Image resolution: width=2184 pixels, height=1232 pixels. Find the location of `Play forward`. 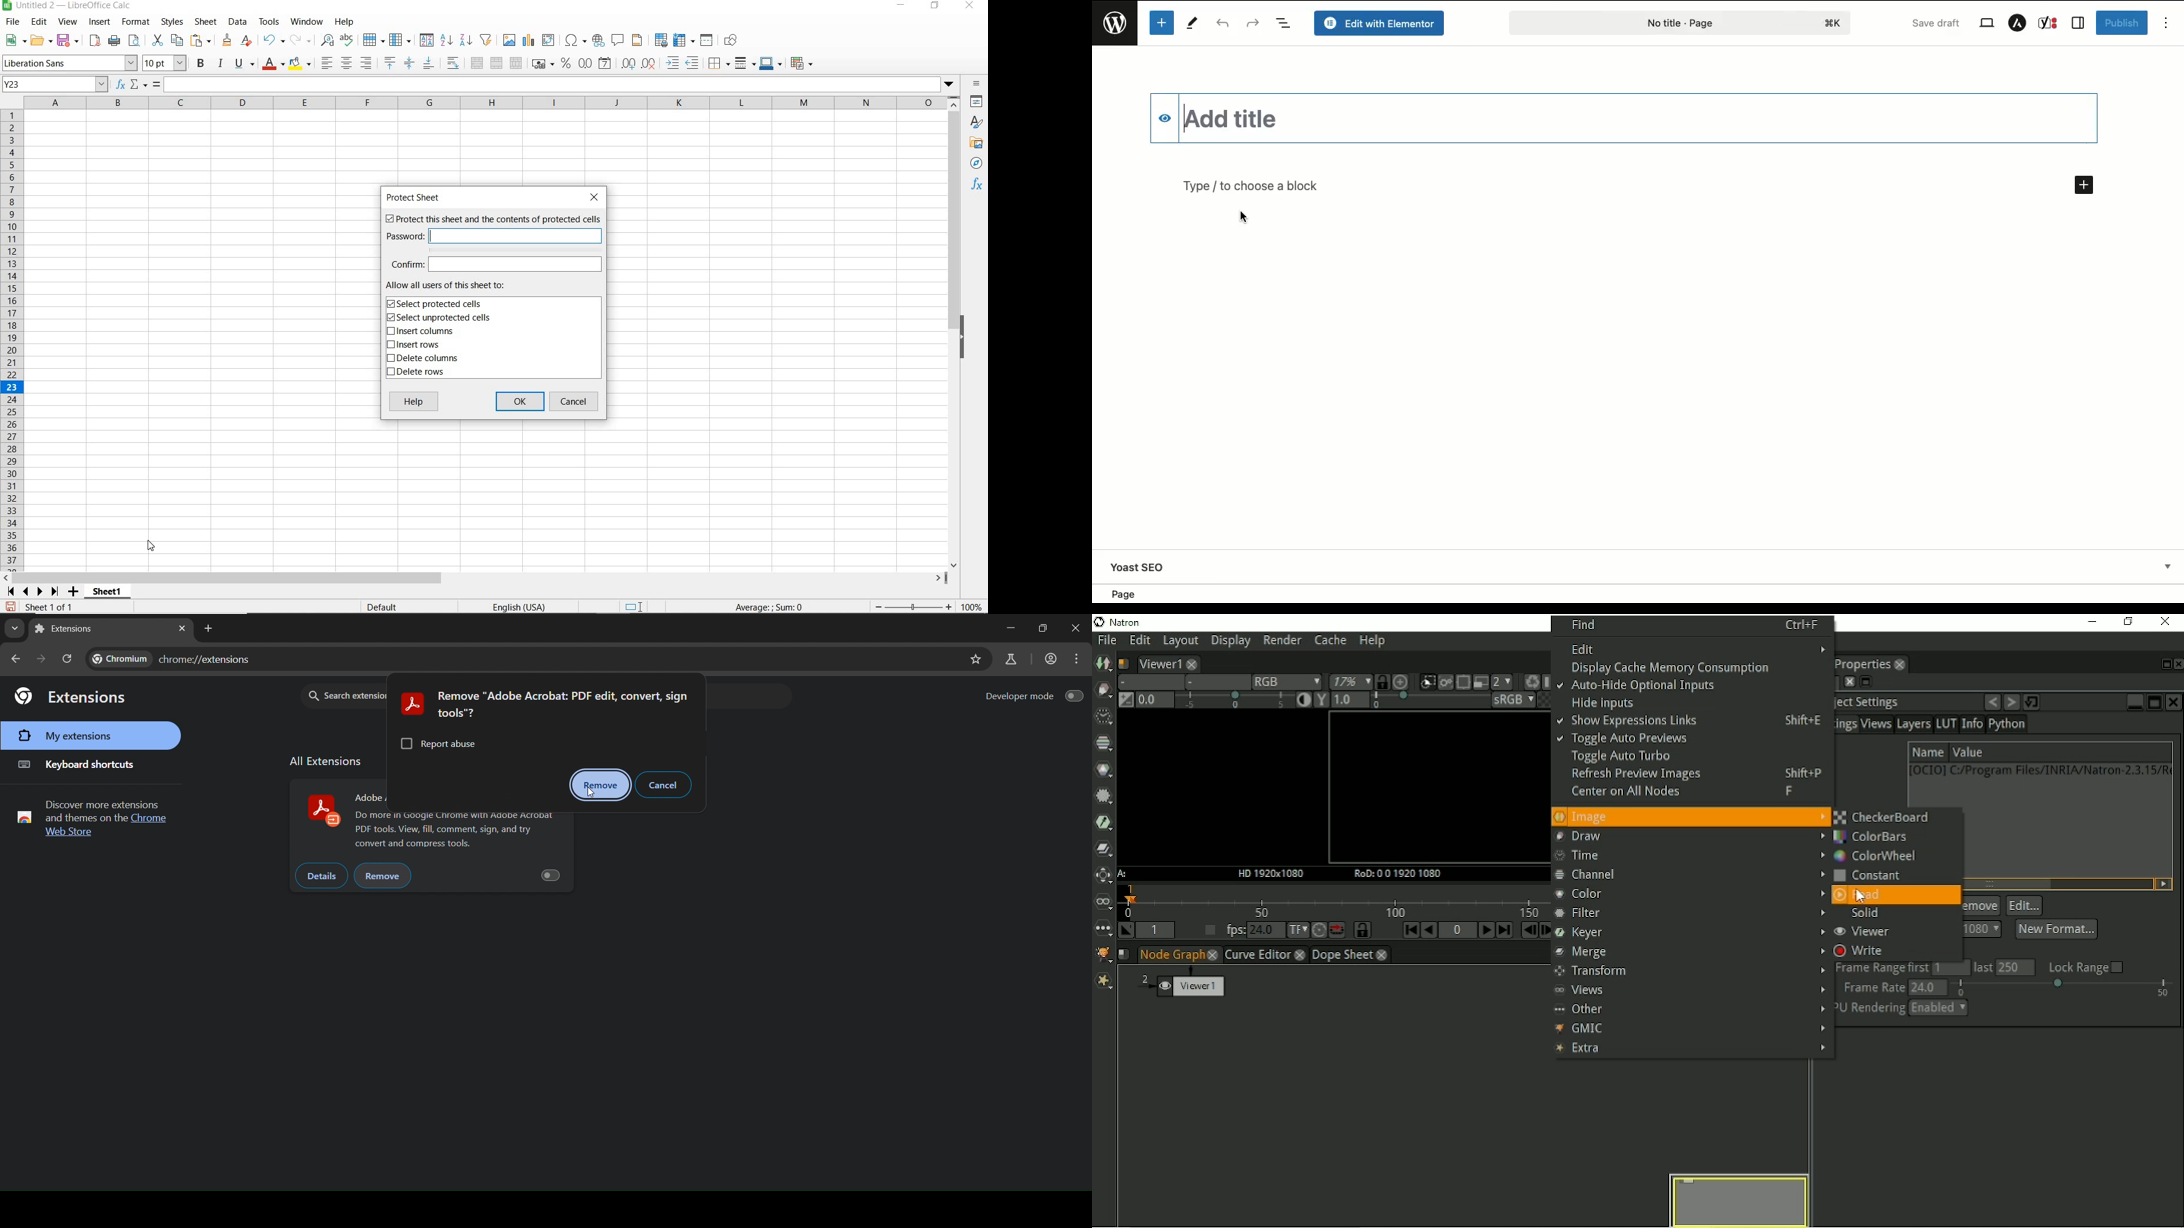

Play forward is located at coordinates (1483, 930).